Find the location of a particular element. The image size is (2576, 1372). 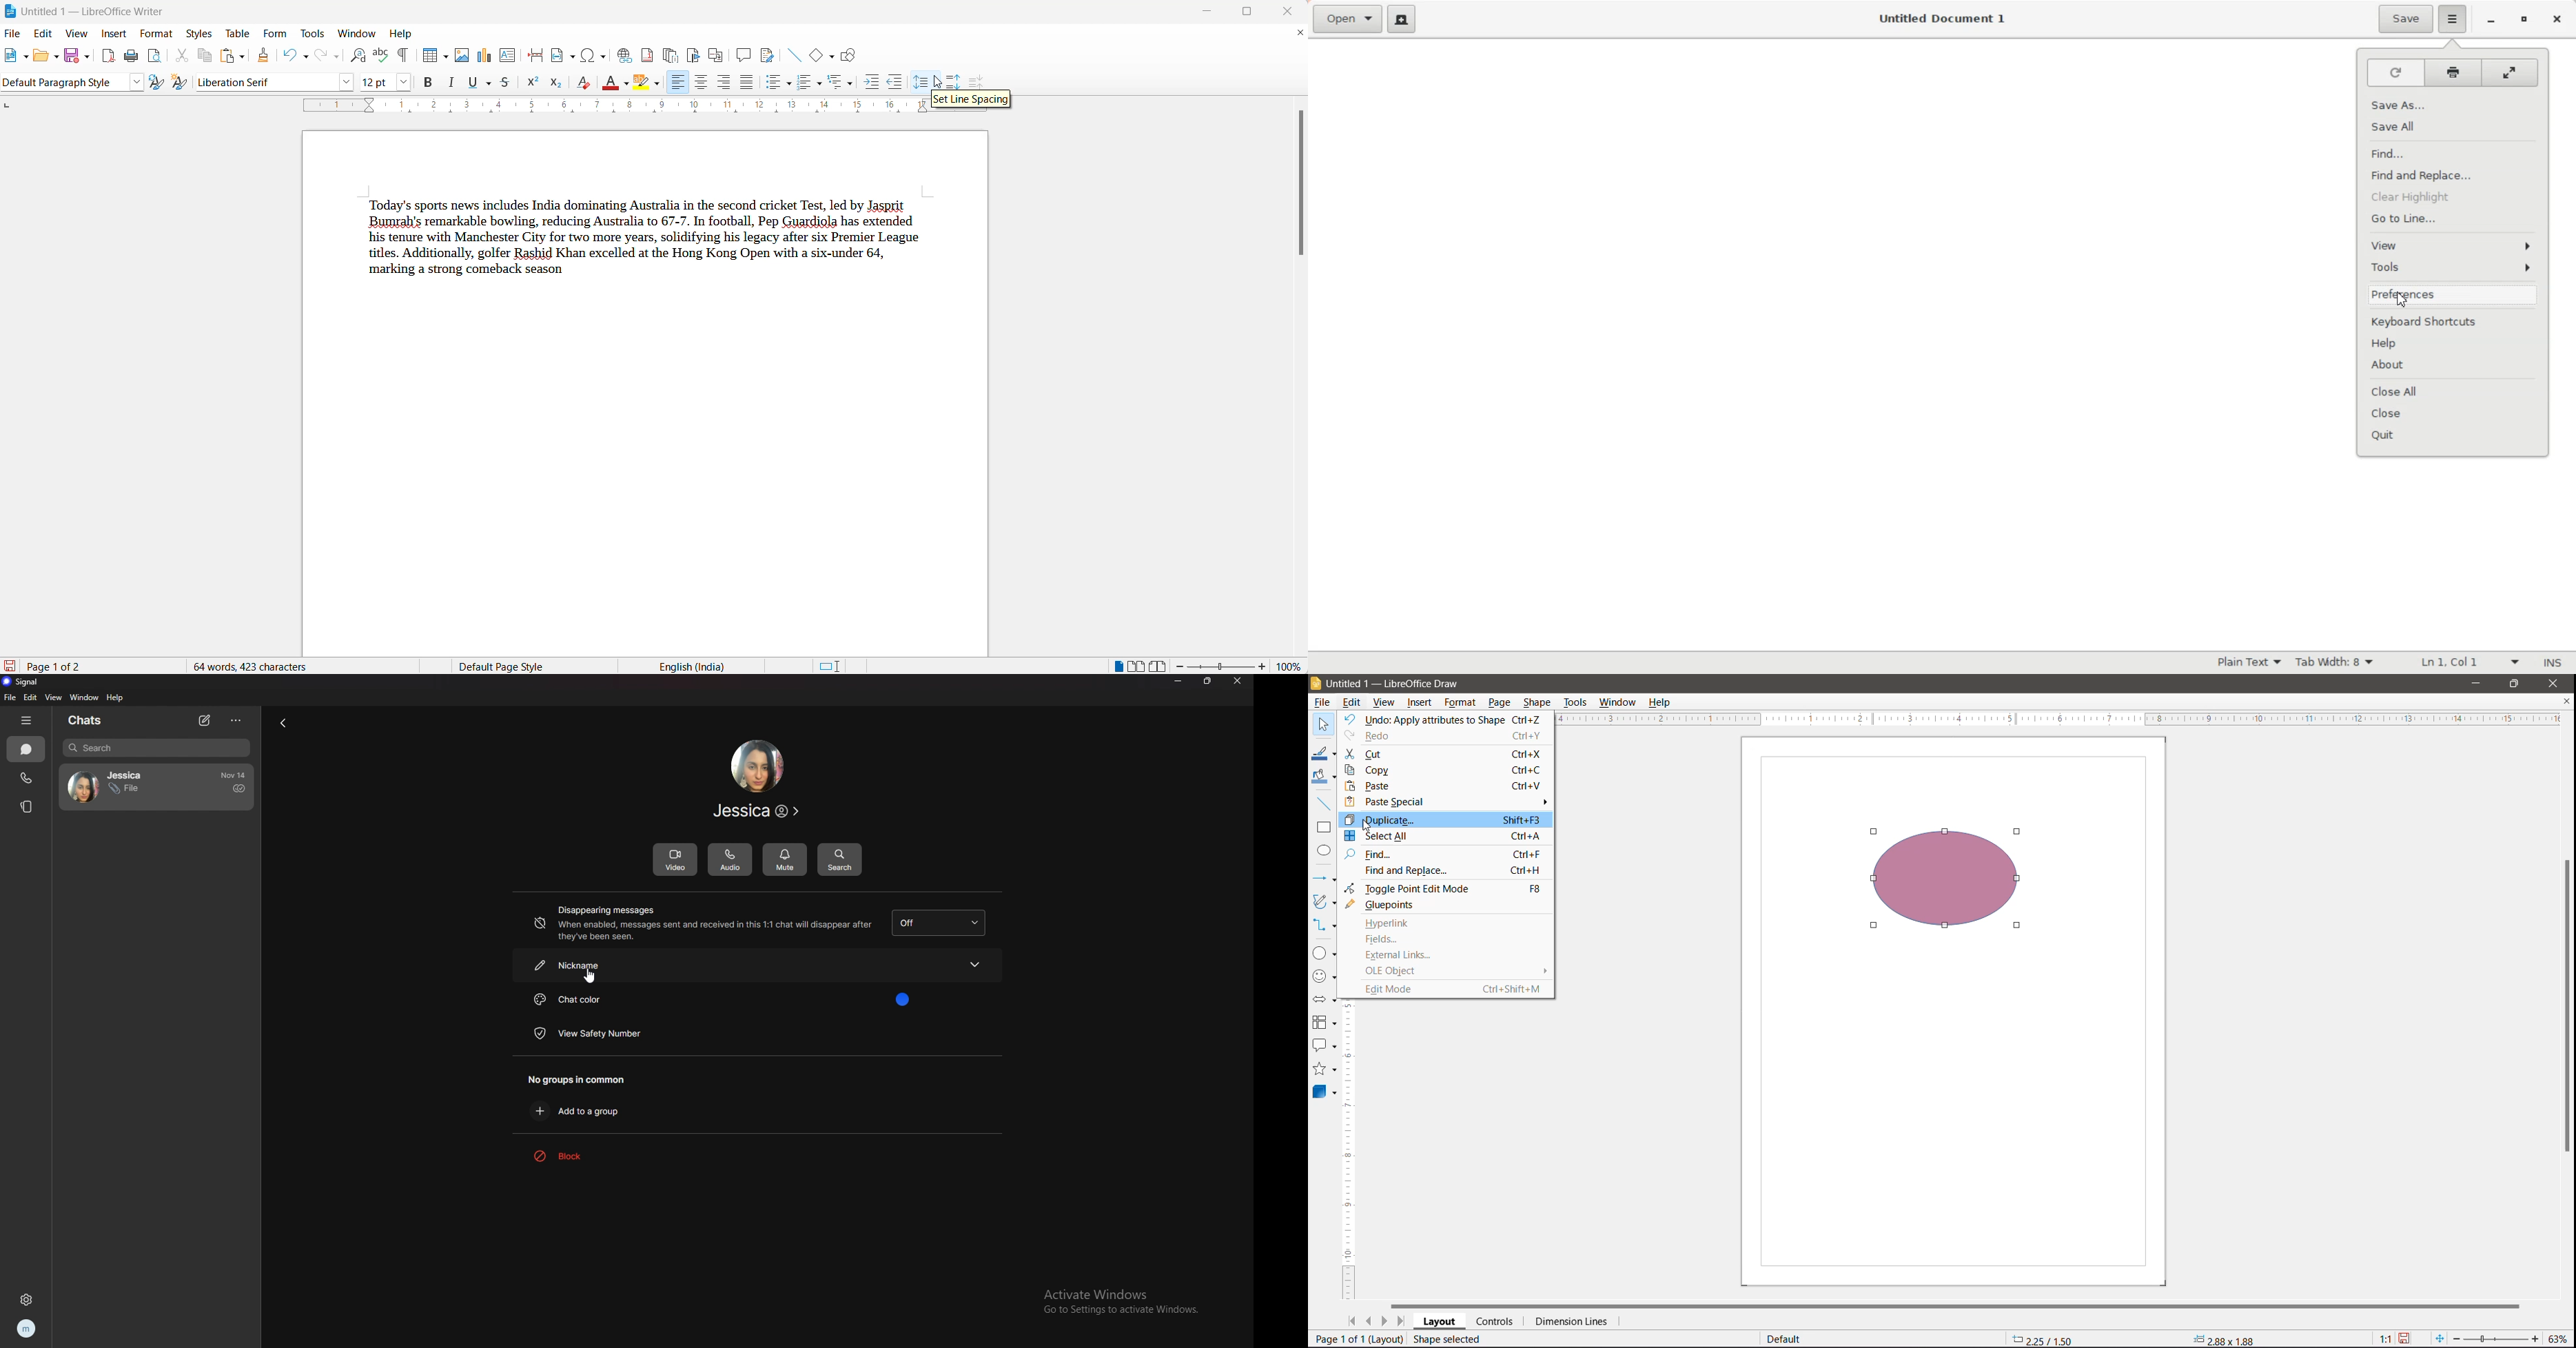

minimize is located at coordinates (1178, 682).